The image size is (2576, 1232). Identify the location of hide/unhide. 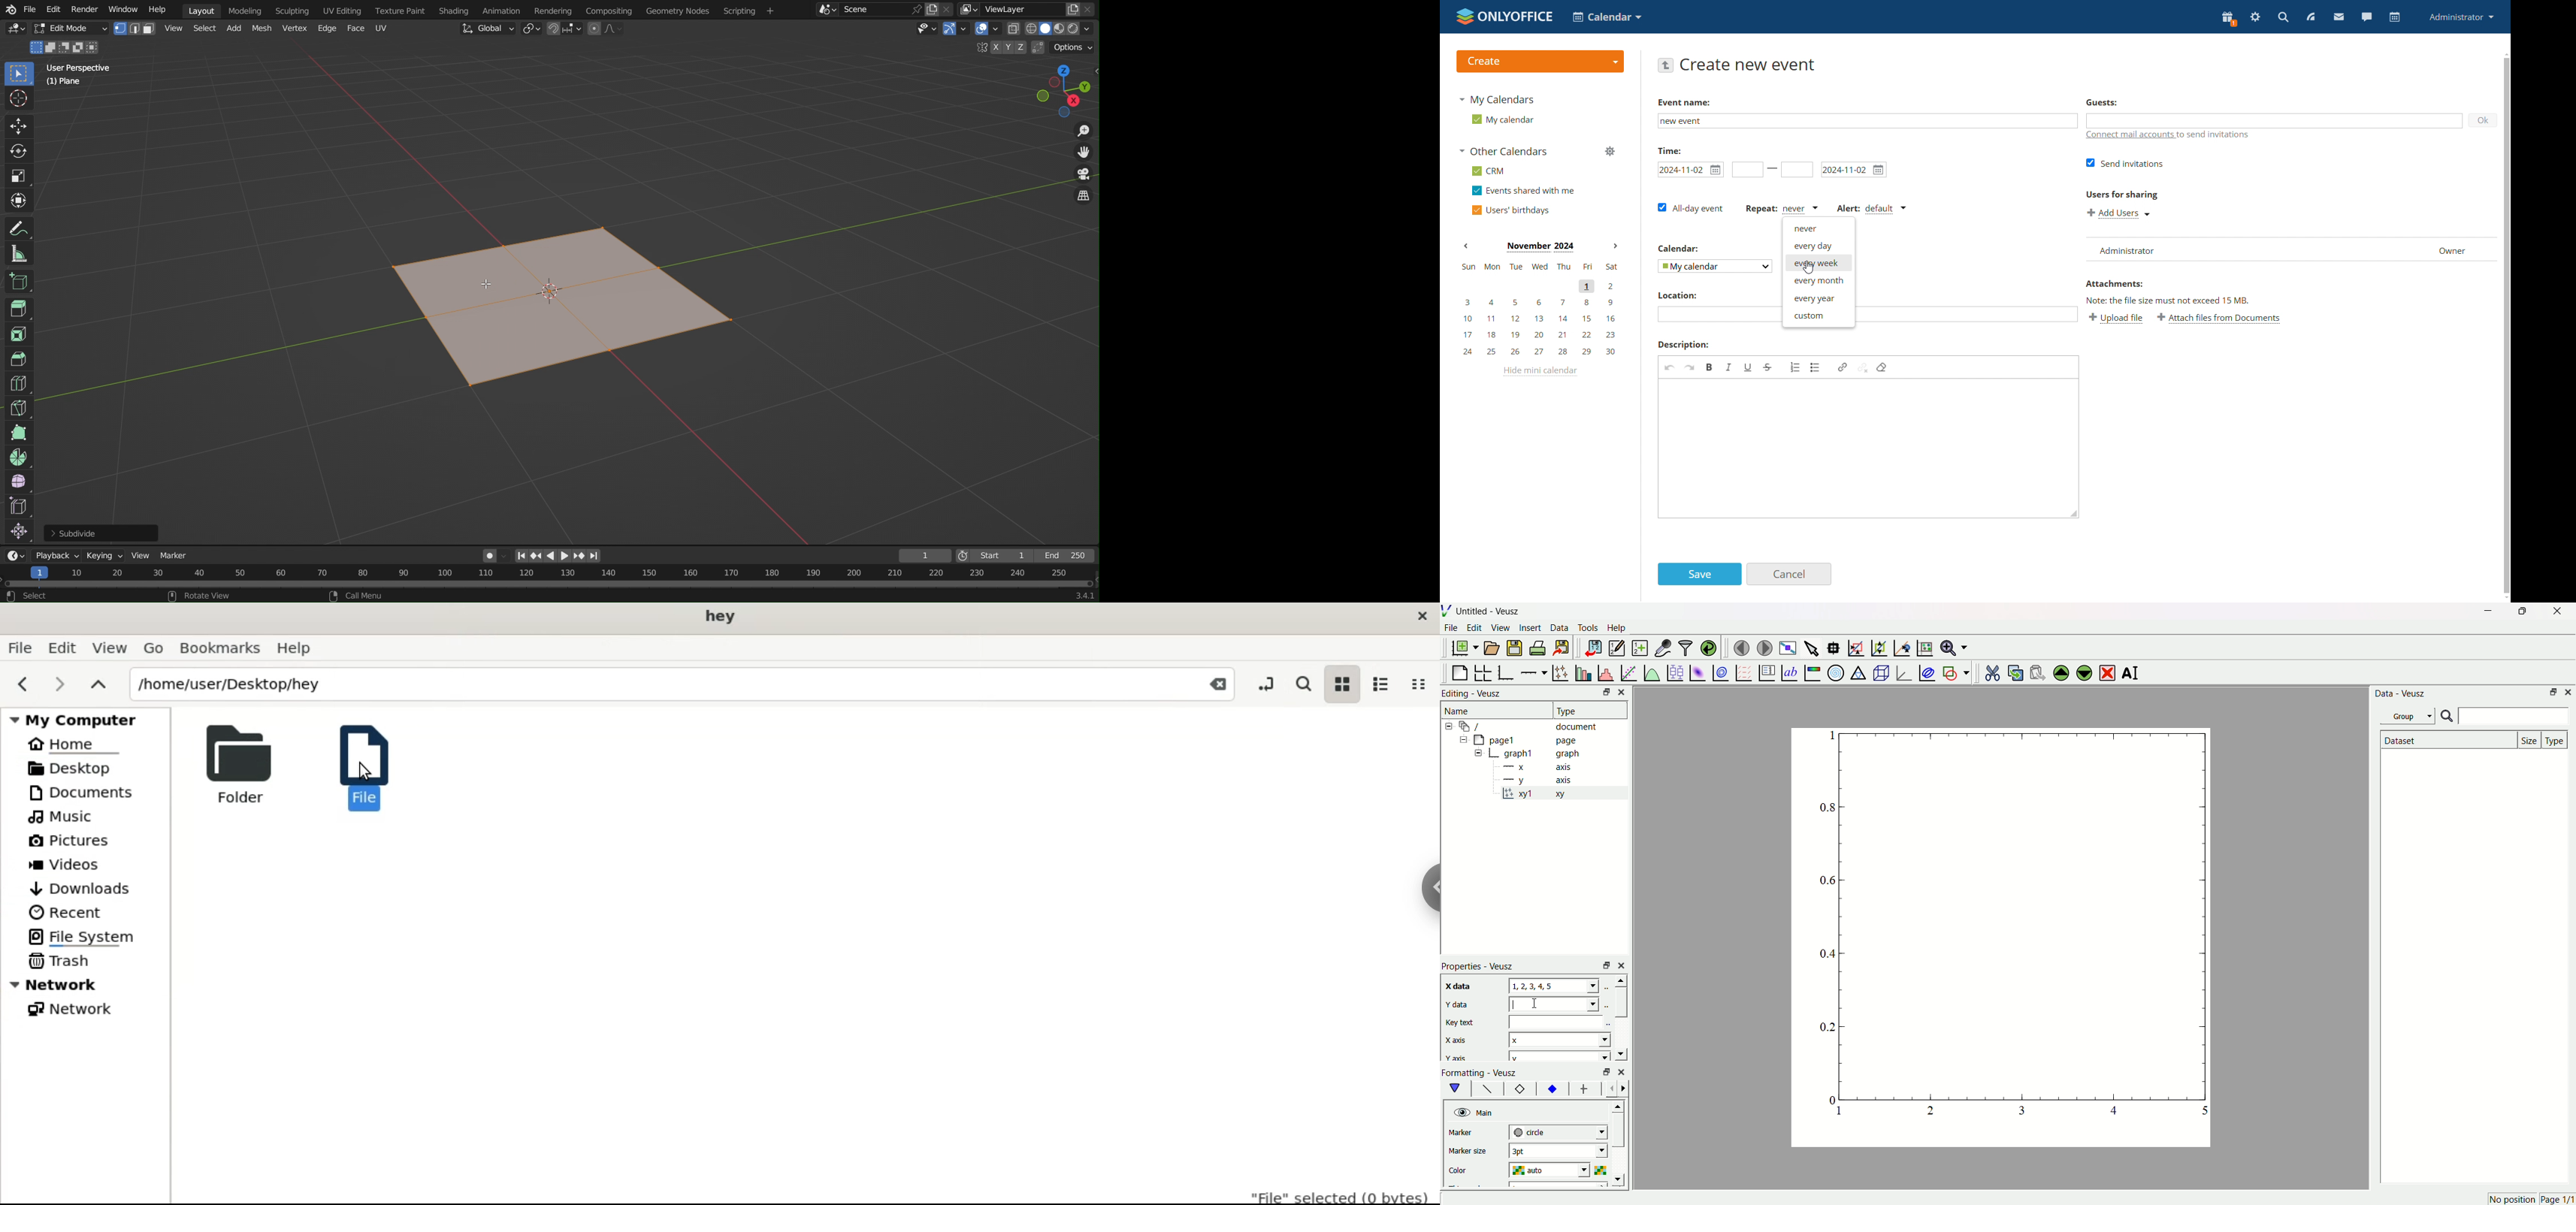
(1461, 1112).